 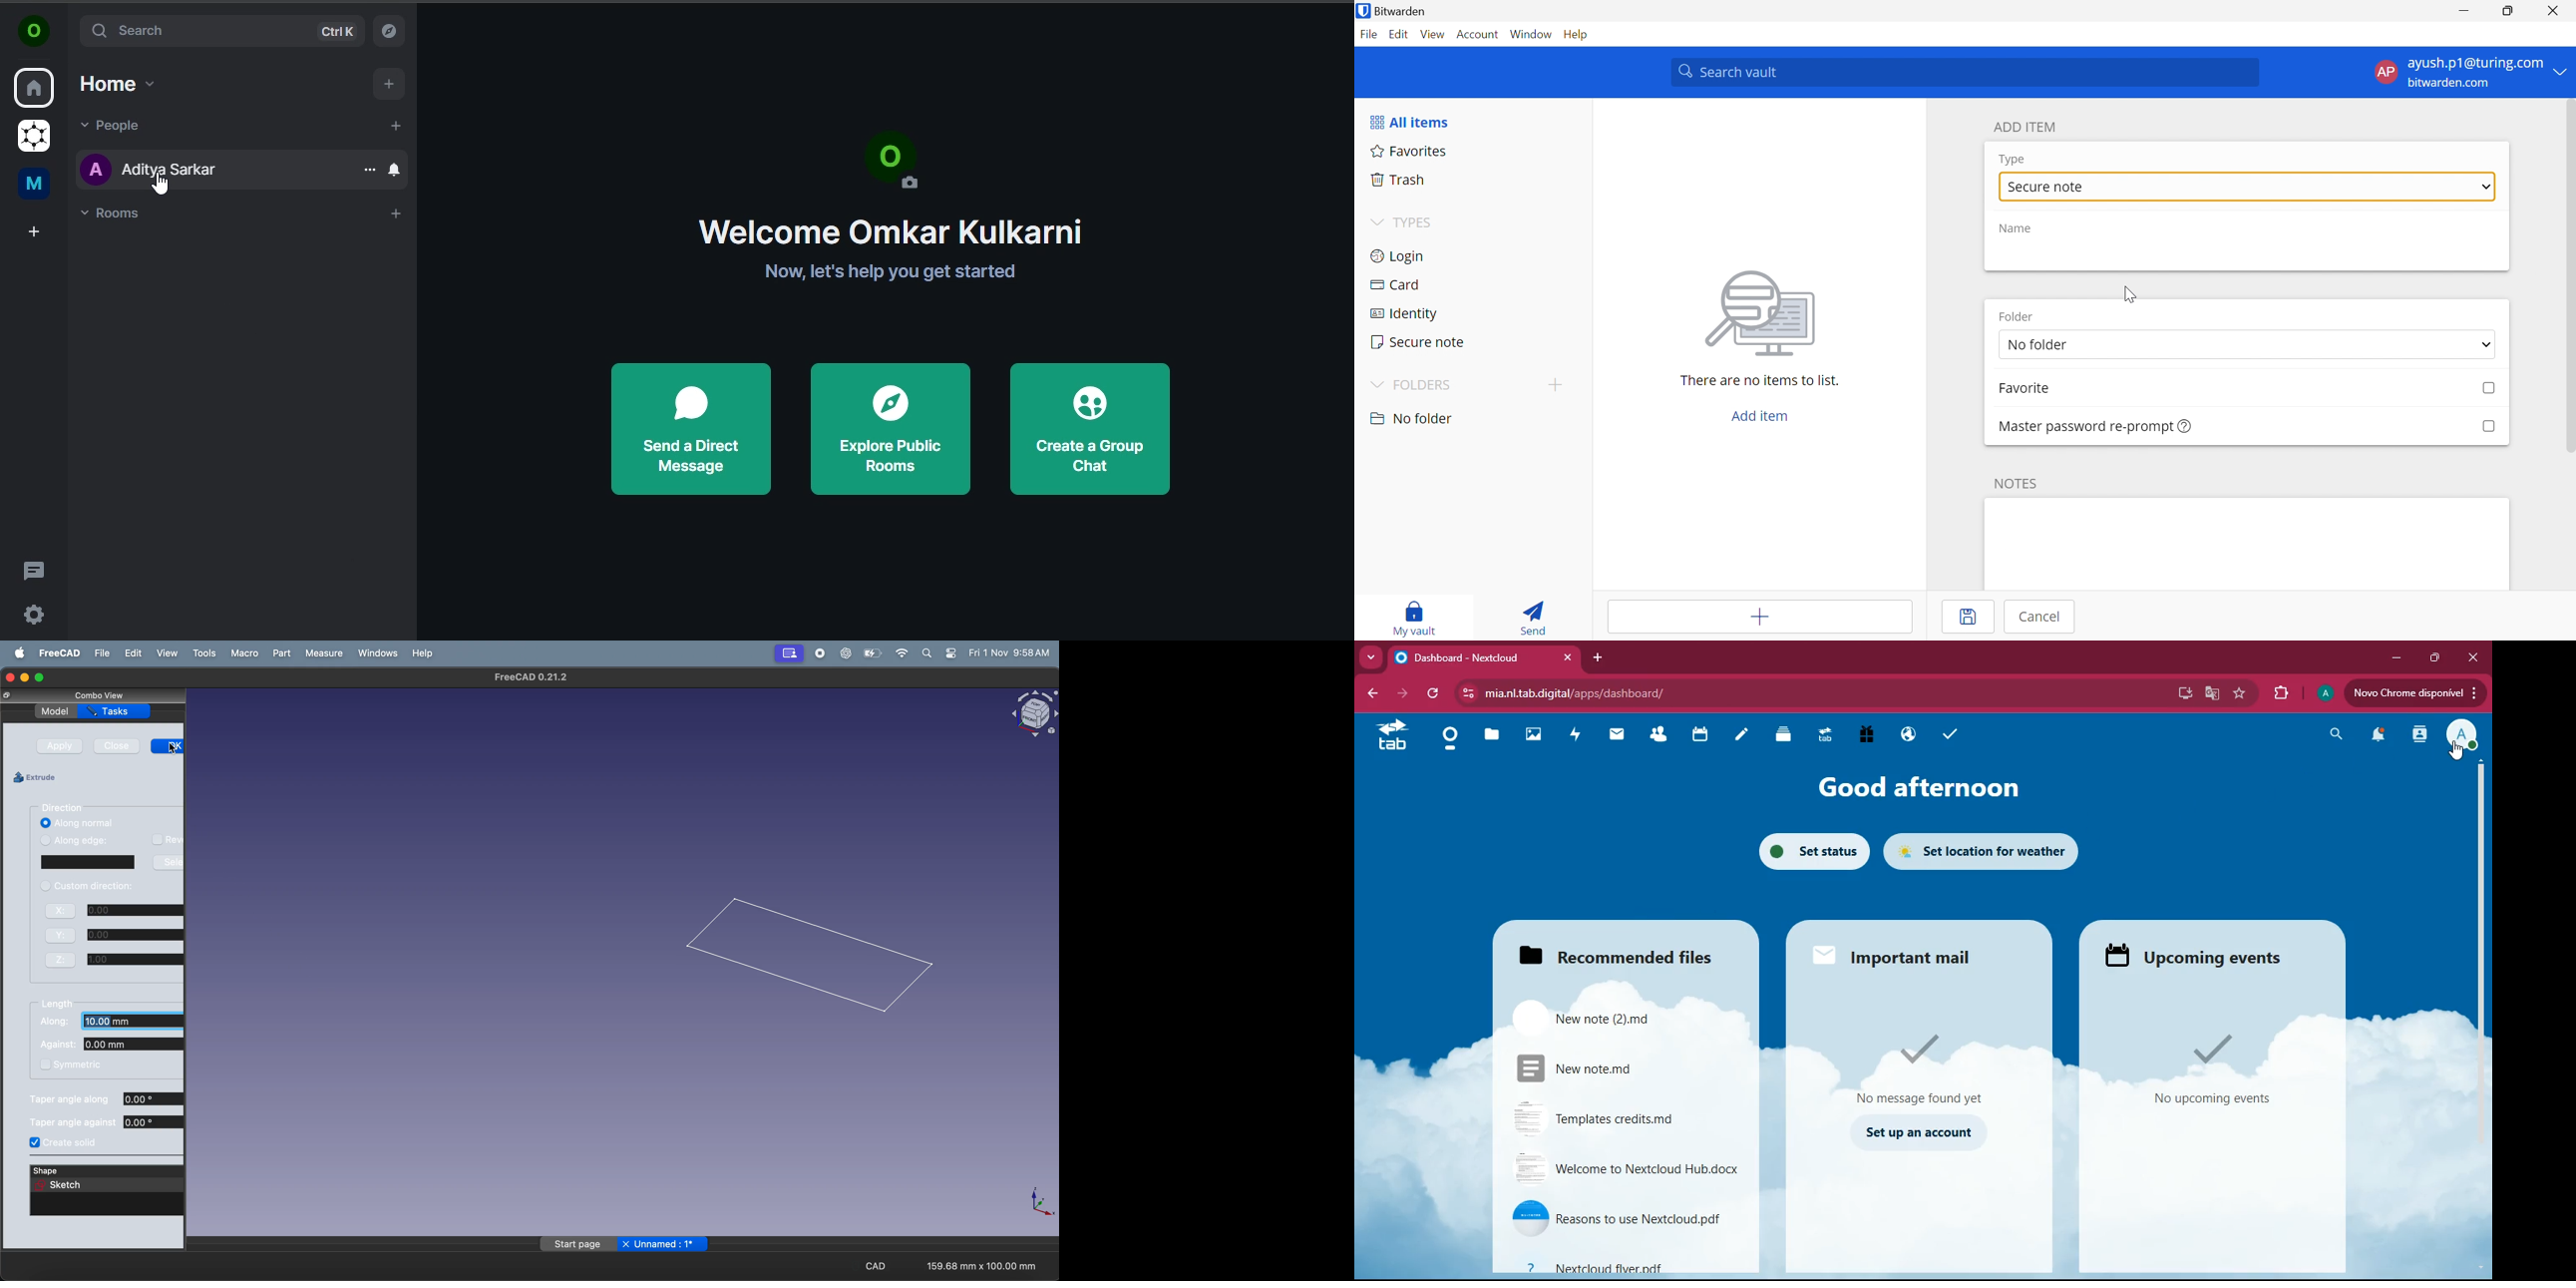 I want to click on direction, so click(x=70, y=806).